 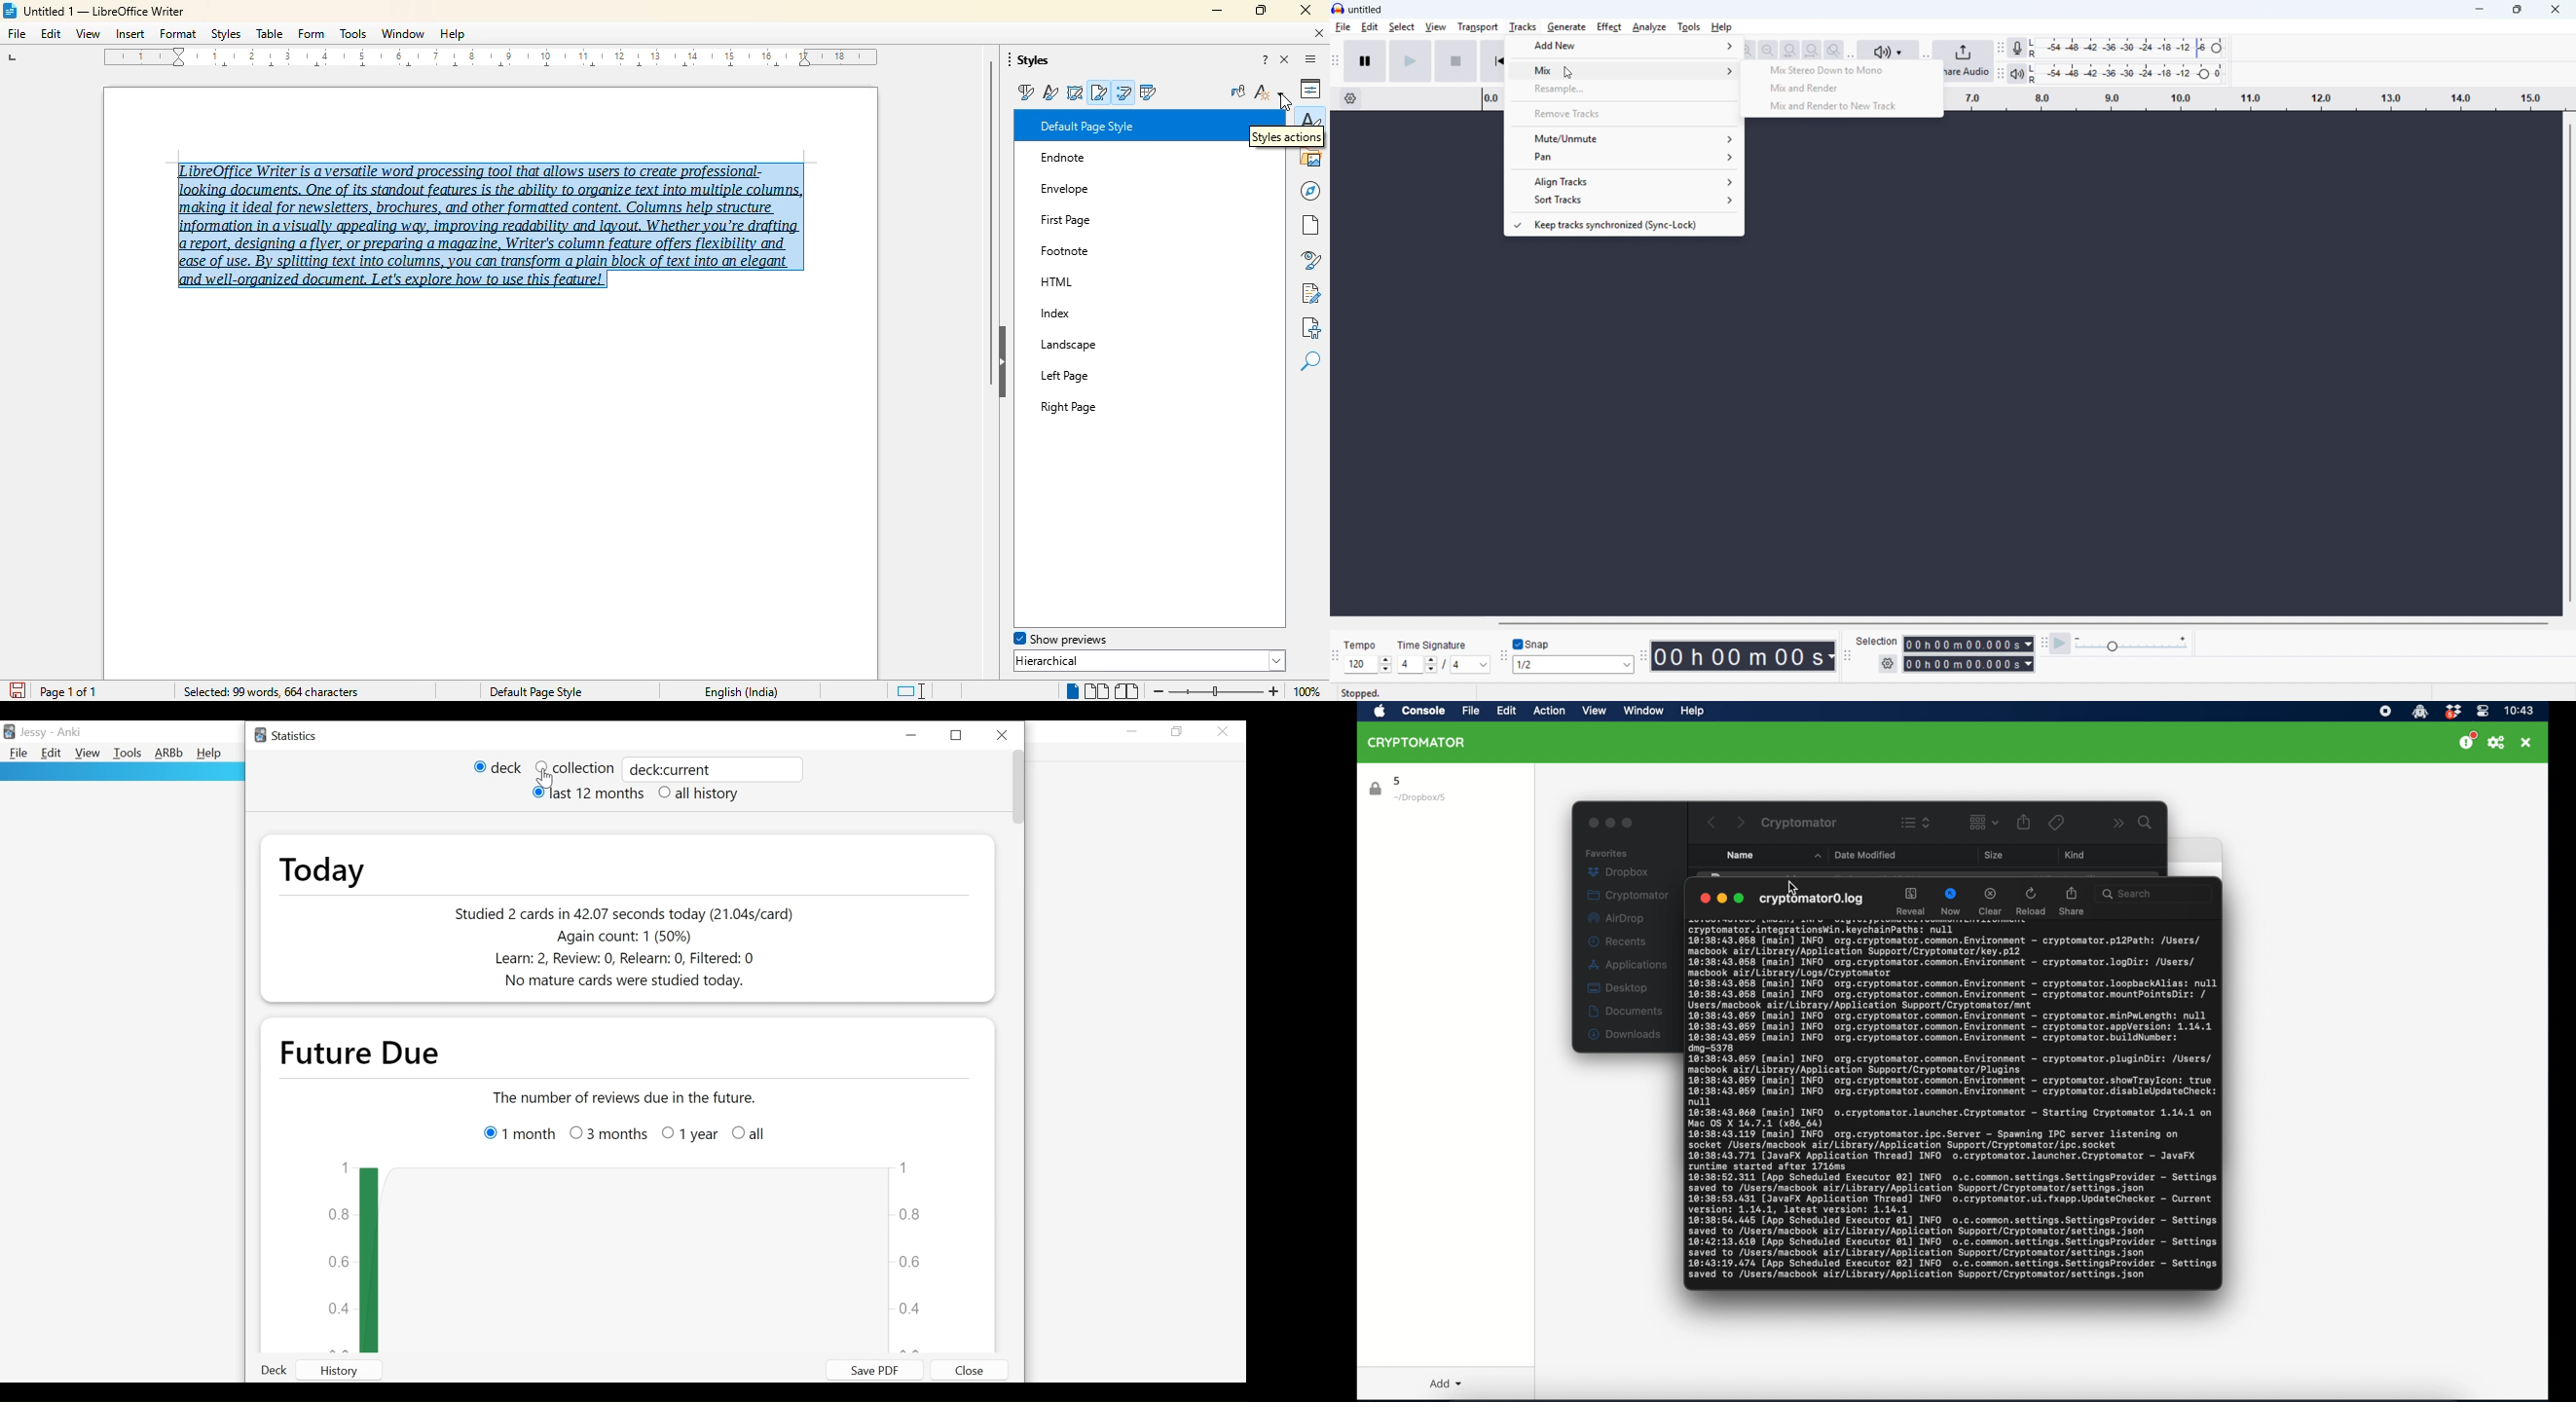 What do you see at coordinates (2555, 10) in the screenshot?
I see `Close ` at bounding box center [2555, 10].